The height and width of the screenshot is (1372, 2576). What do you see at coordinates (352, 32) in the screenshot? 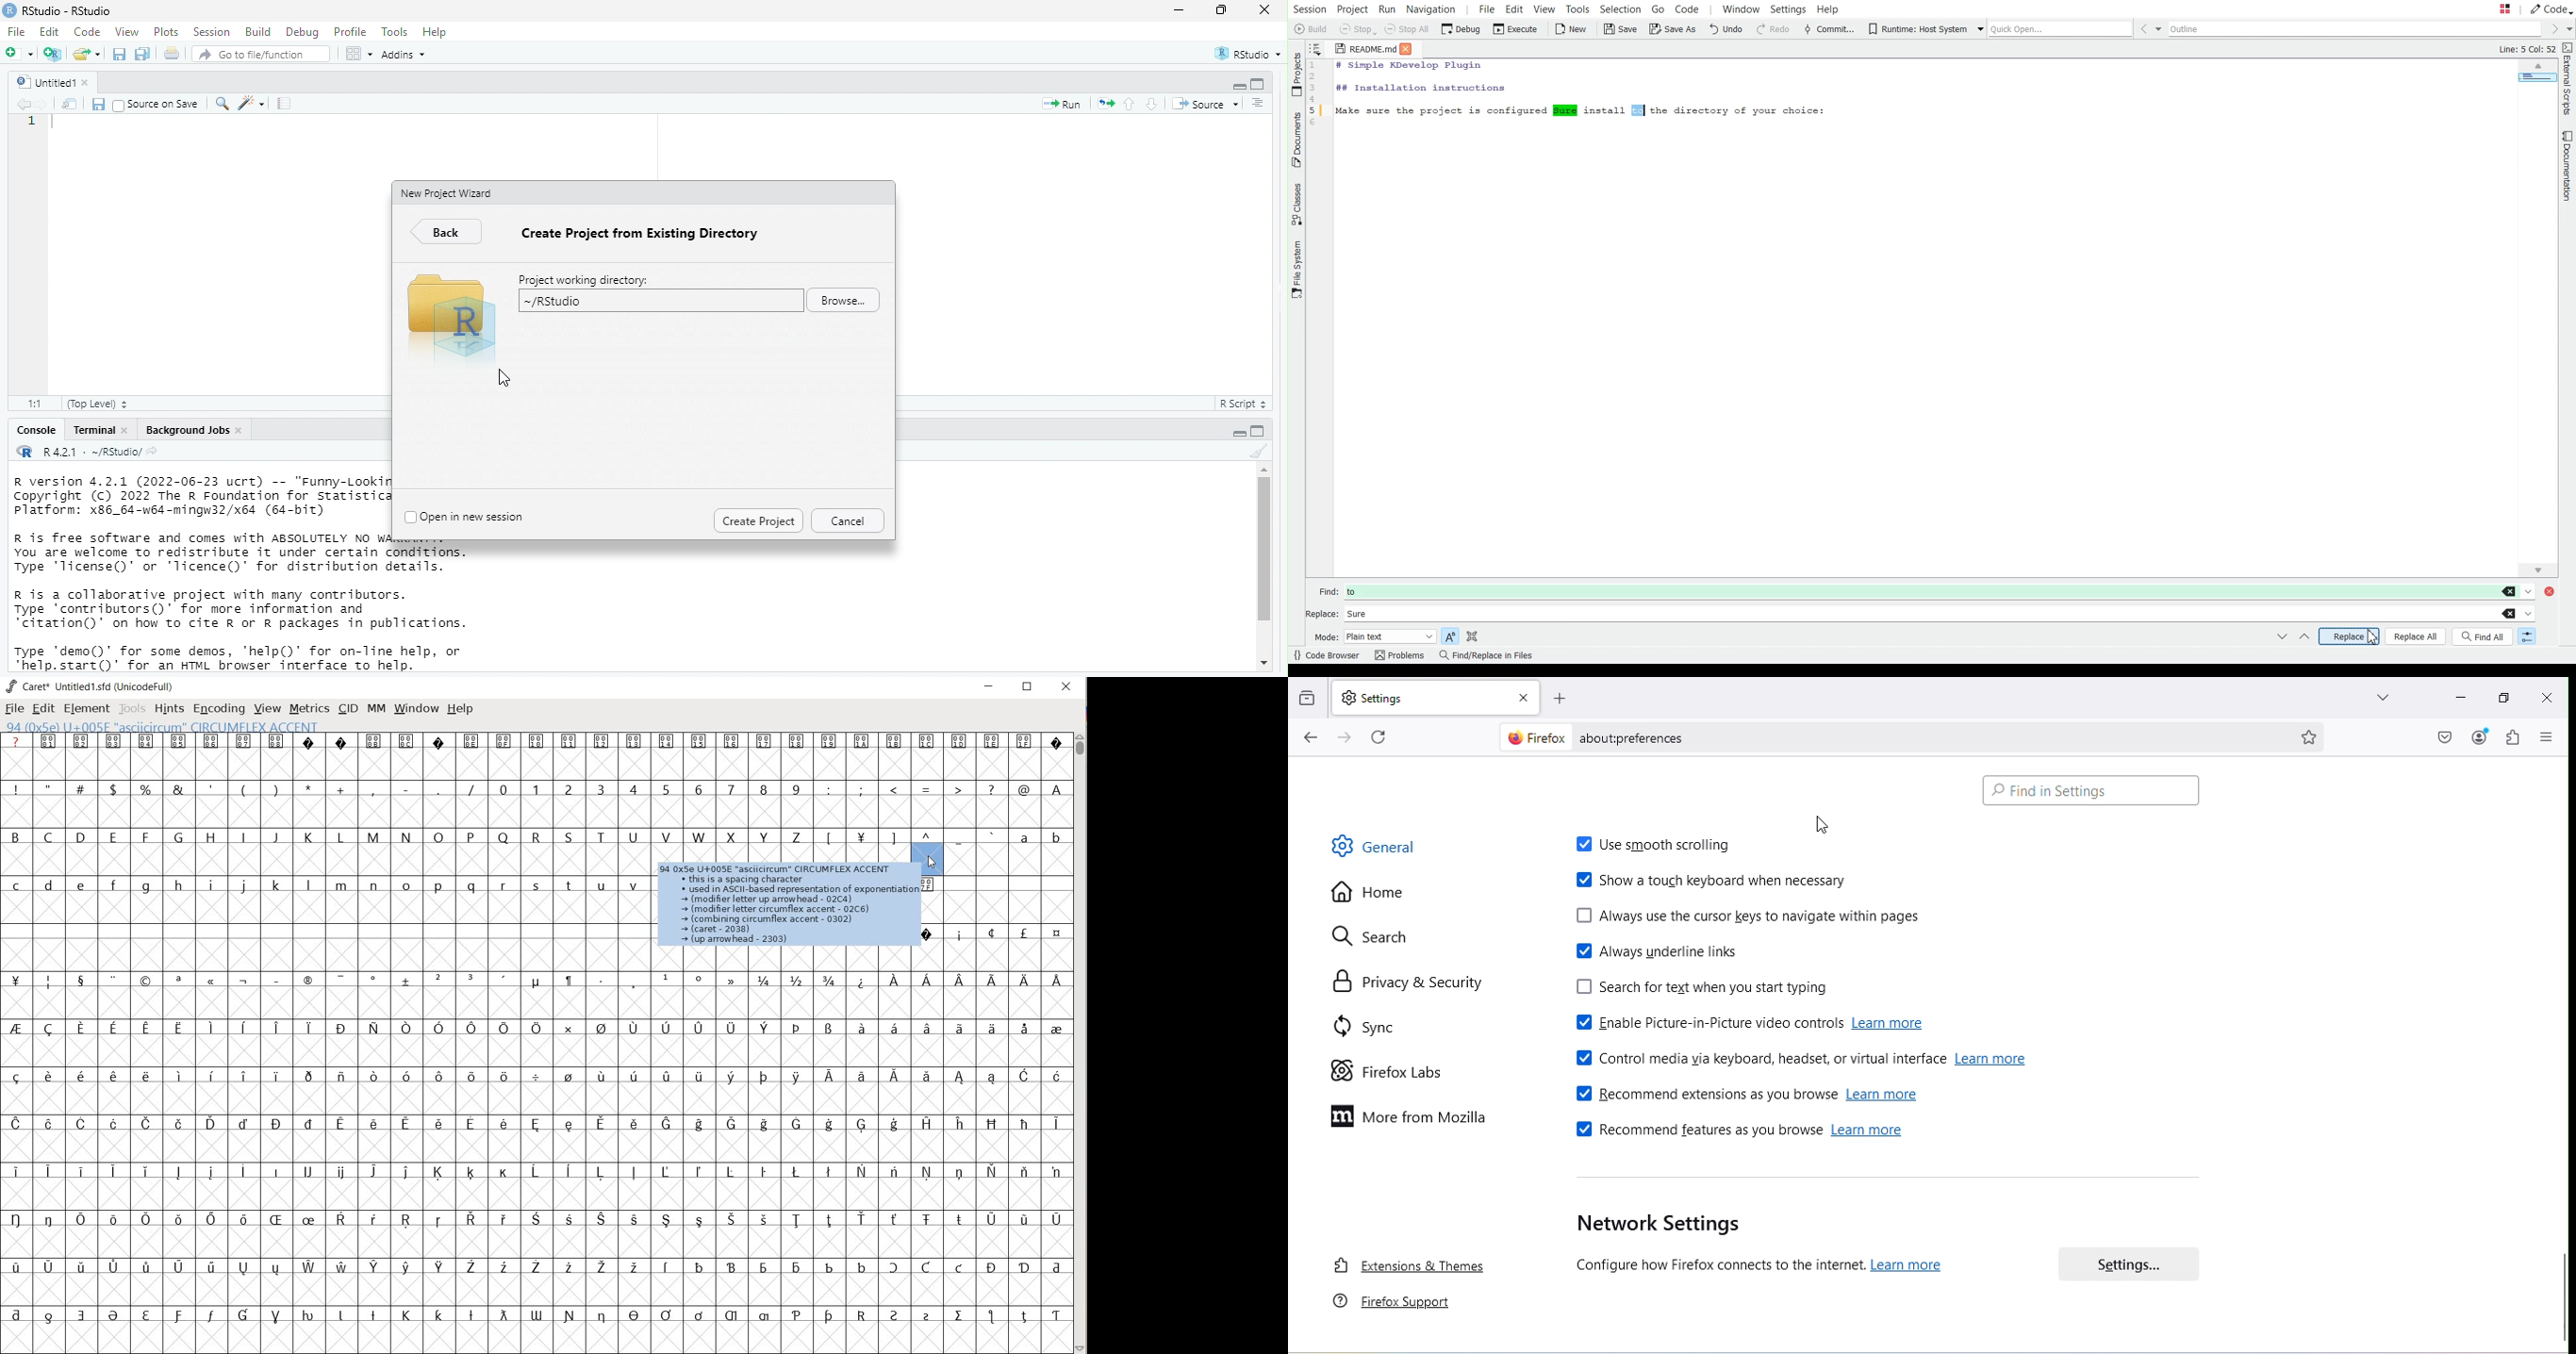
I see `profile` at bounding box center [352, 32].